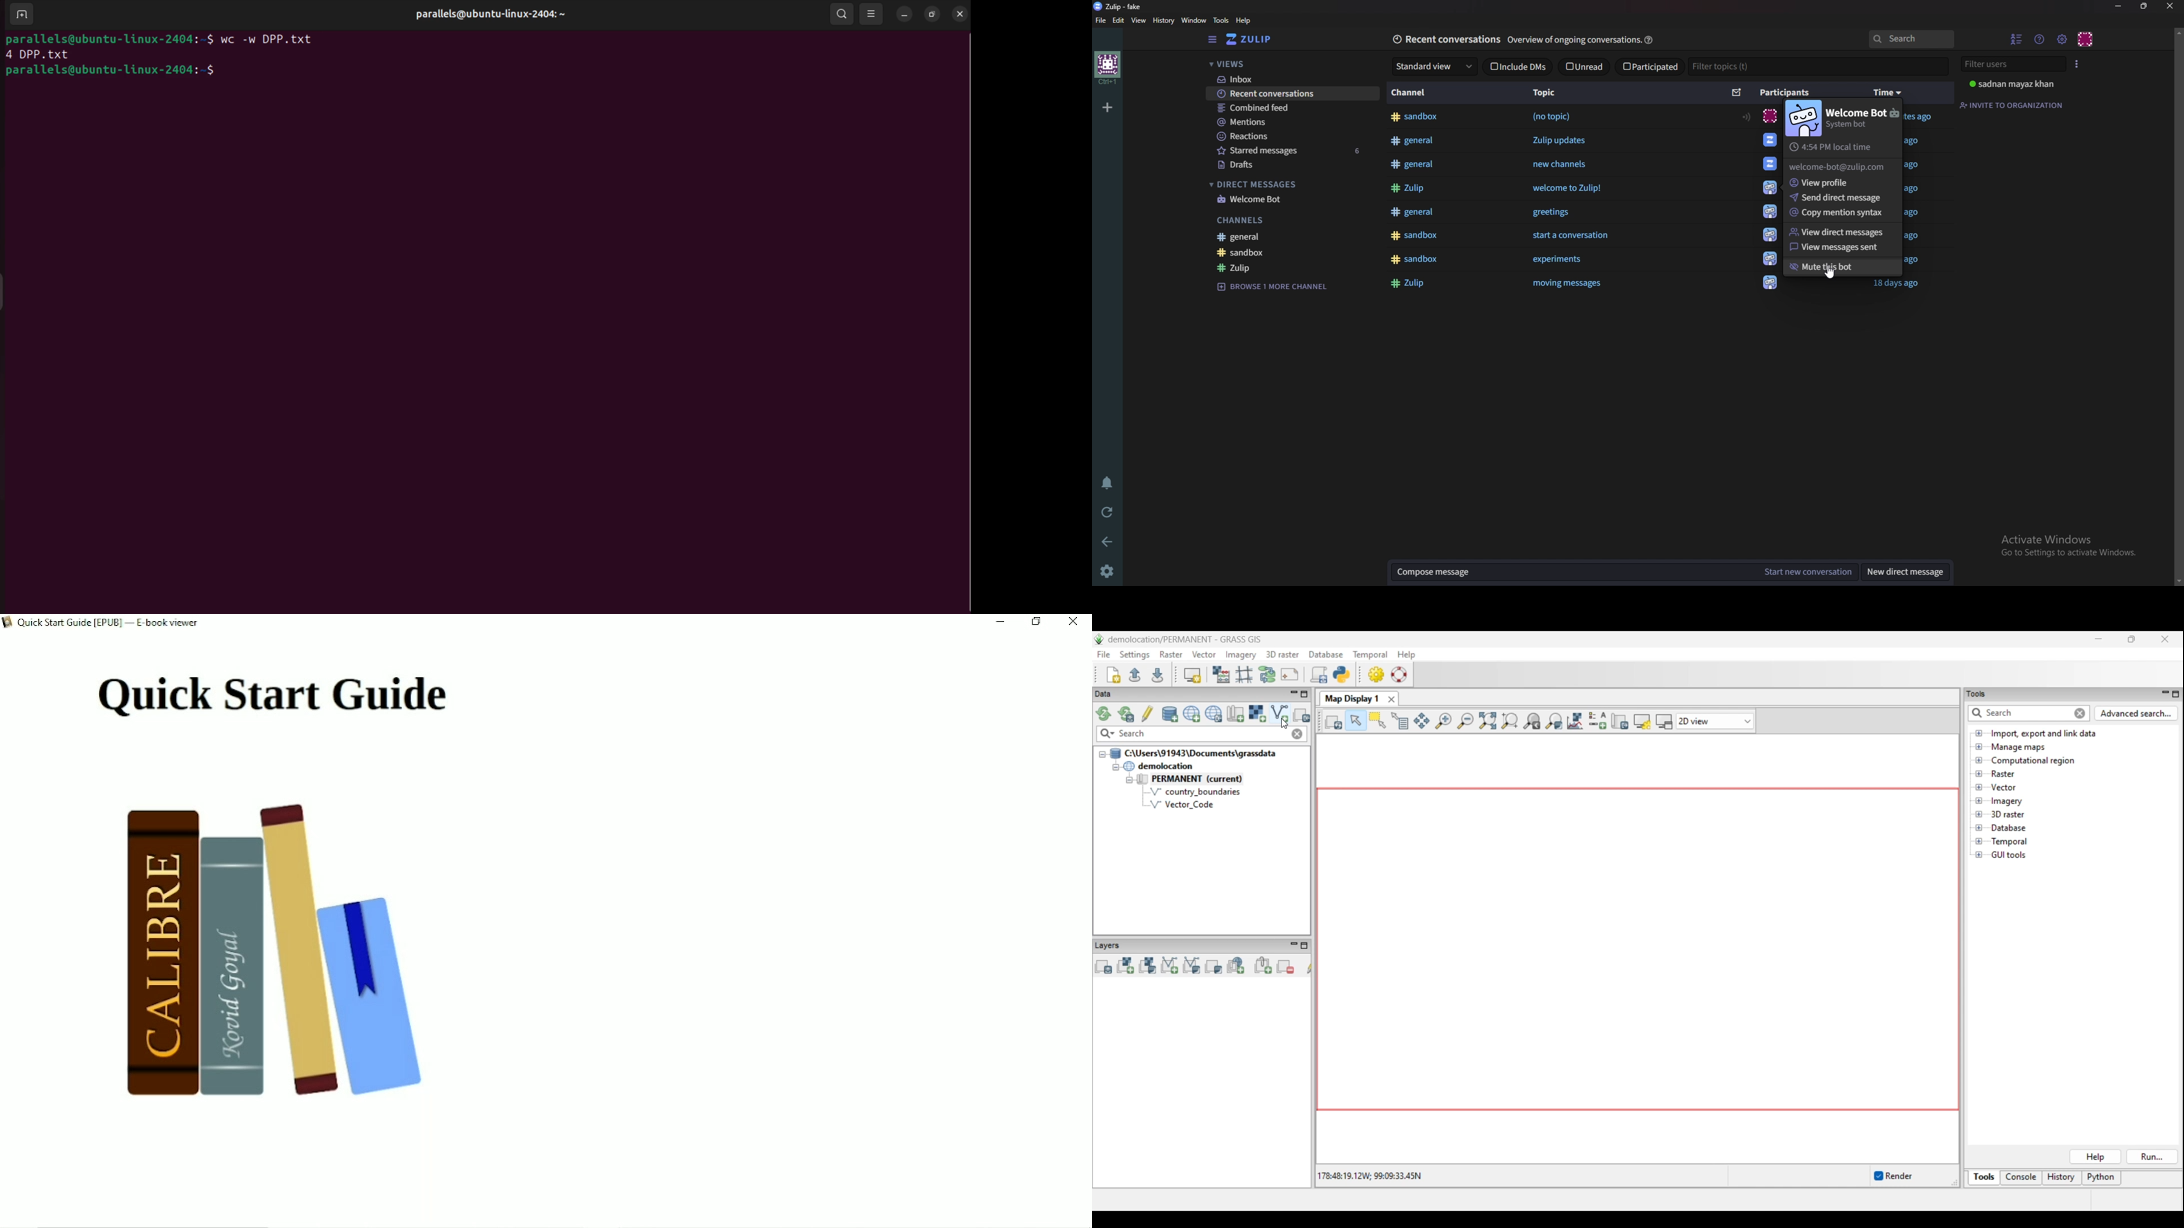  I want to click on Enable do not disturb, so click(1107, 483).